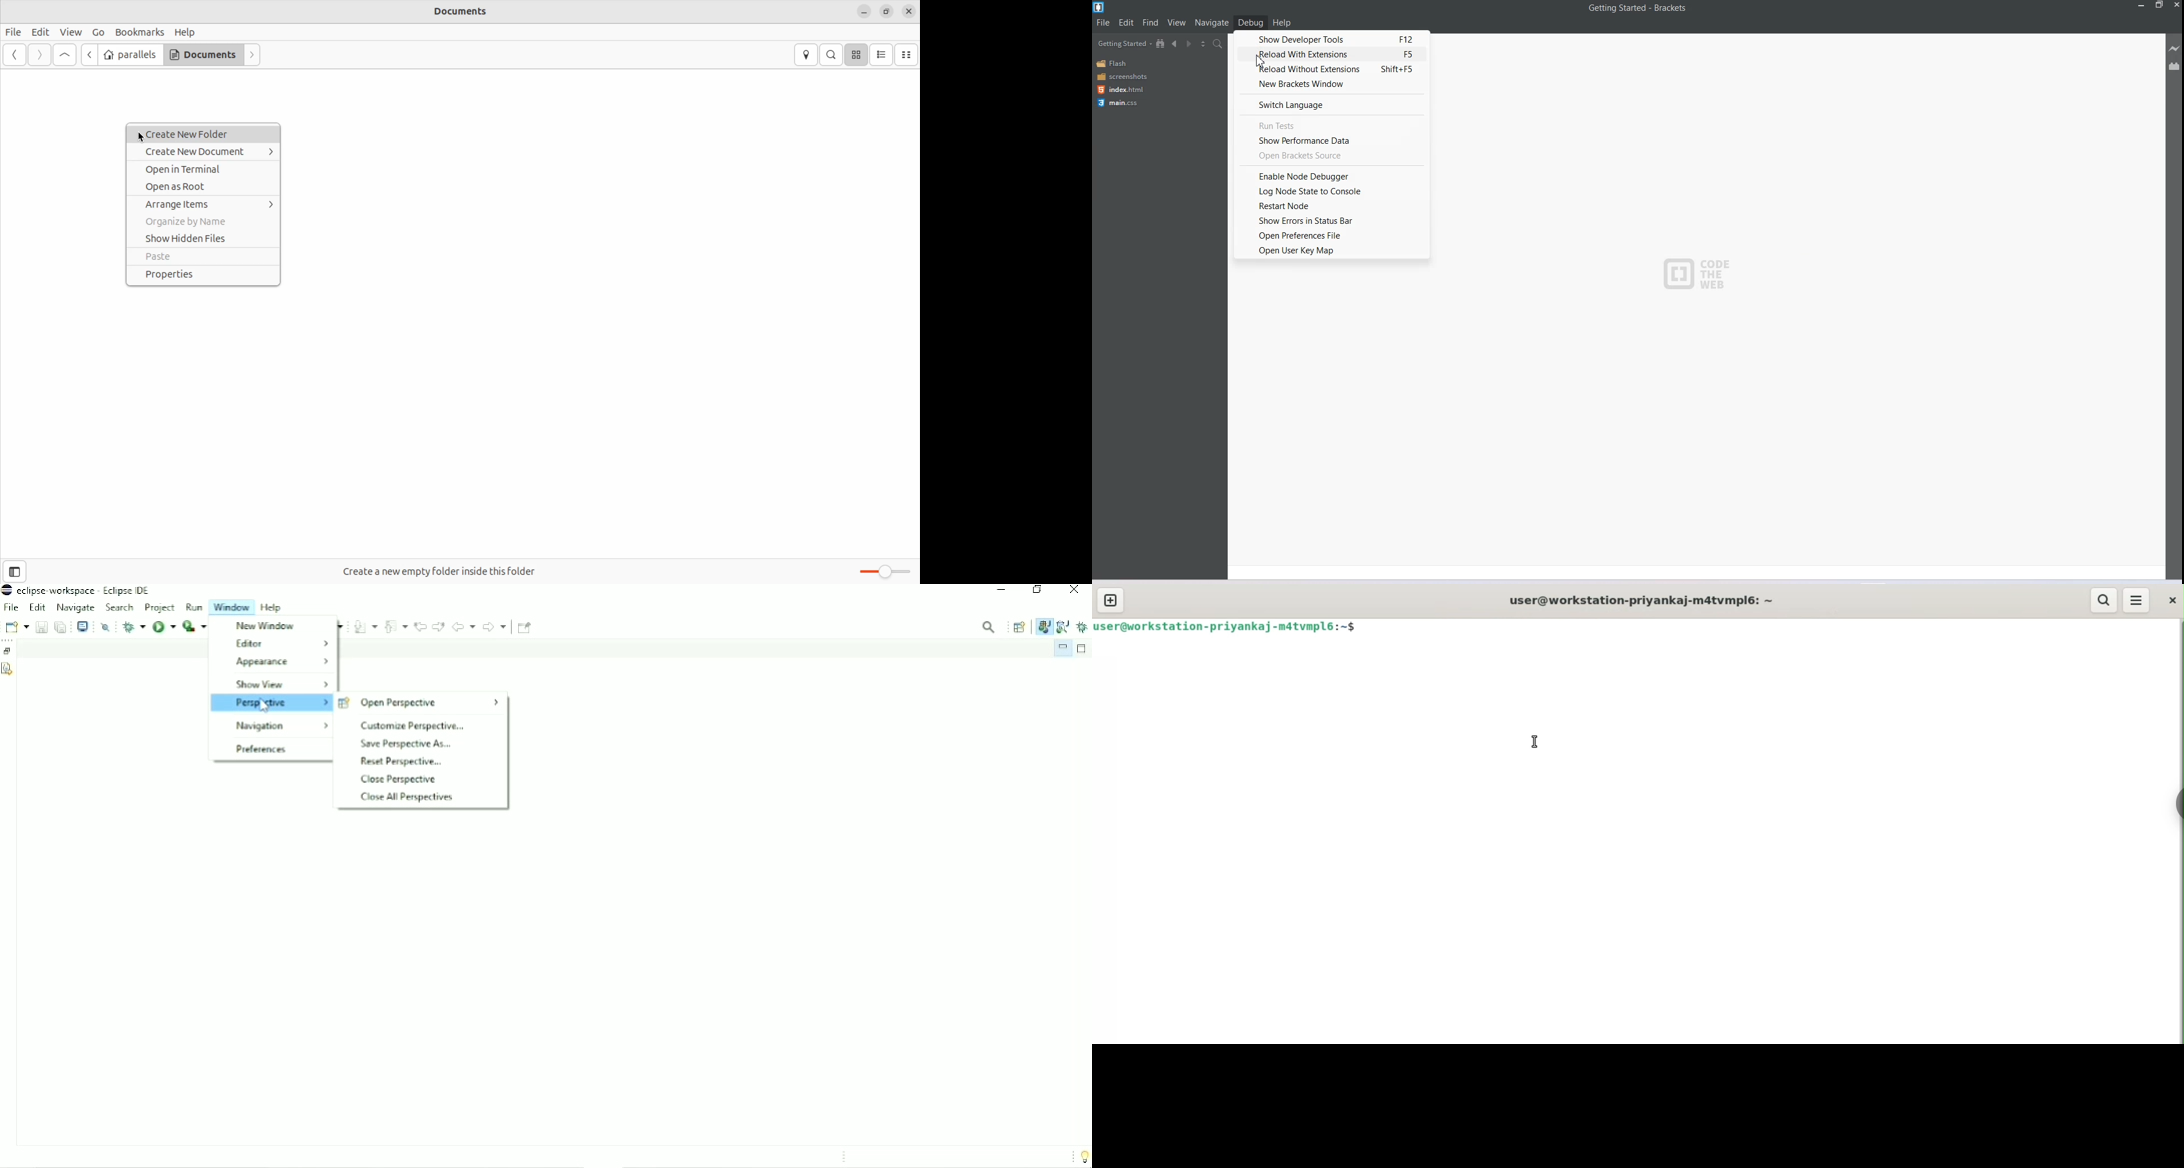 The height and width of the screenshot is (1176, 2184). Describe the element at coordinates (1332, 105) in the screenshot. I see `Switch language` at that location.